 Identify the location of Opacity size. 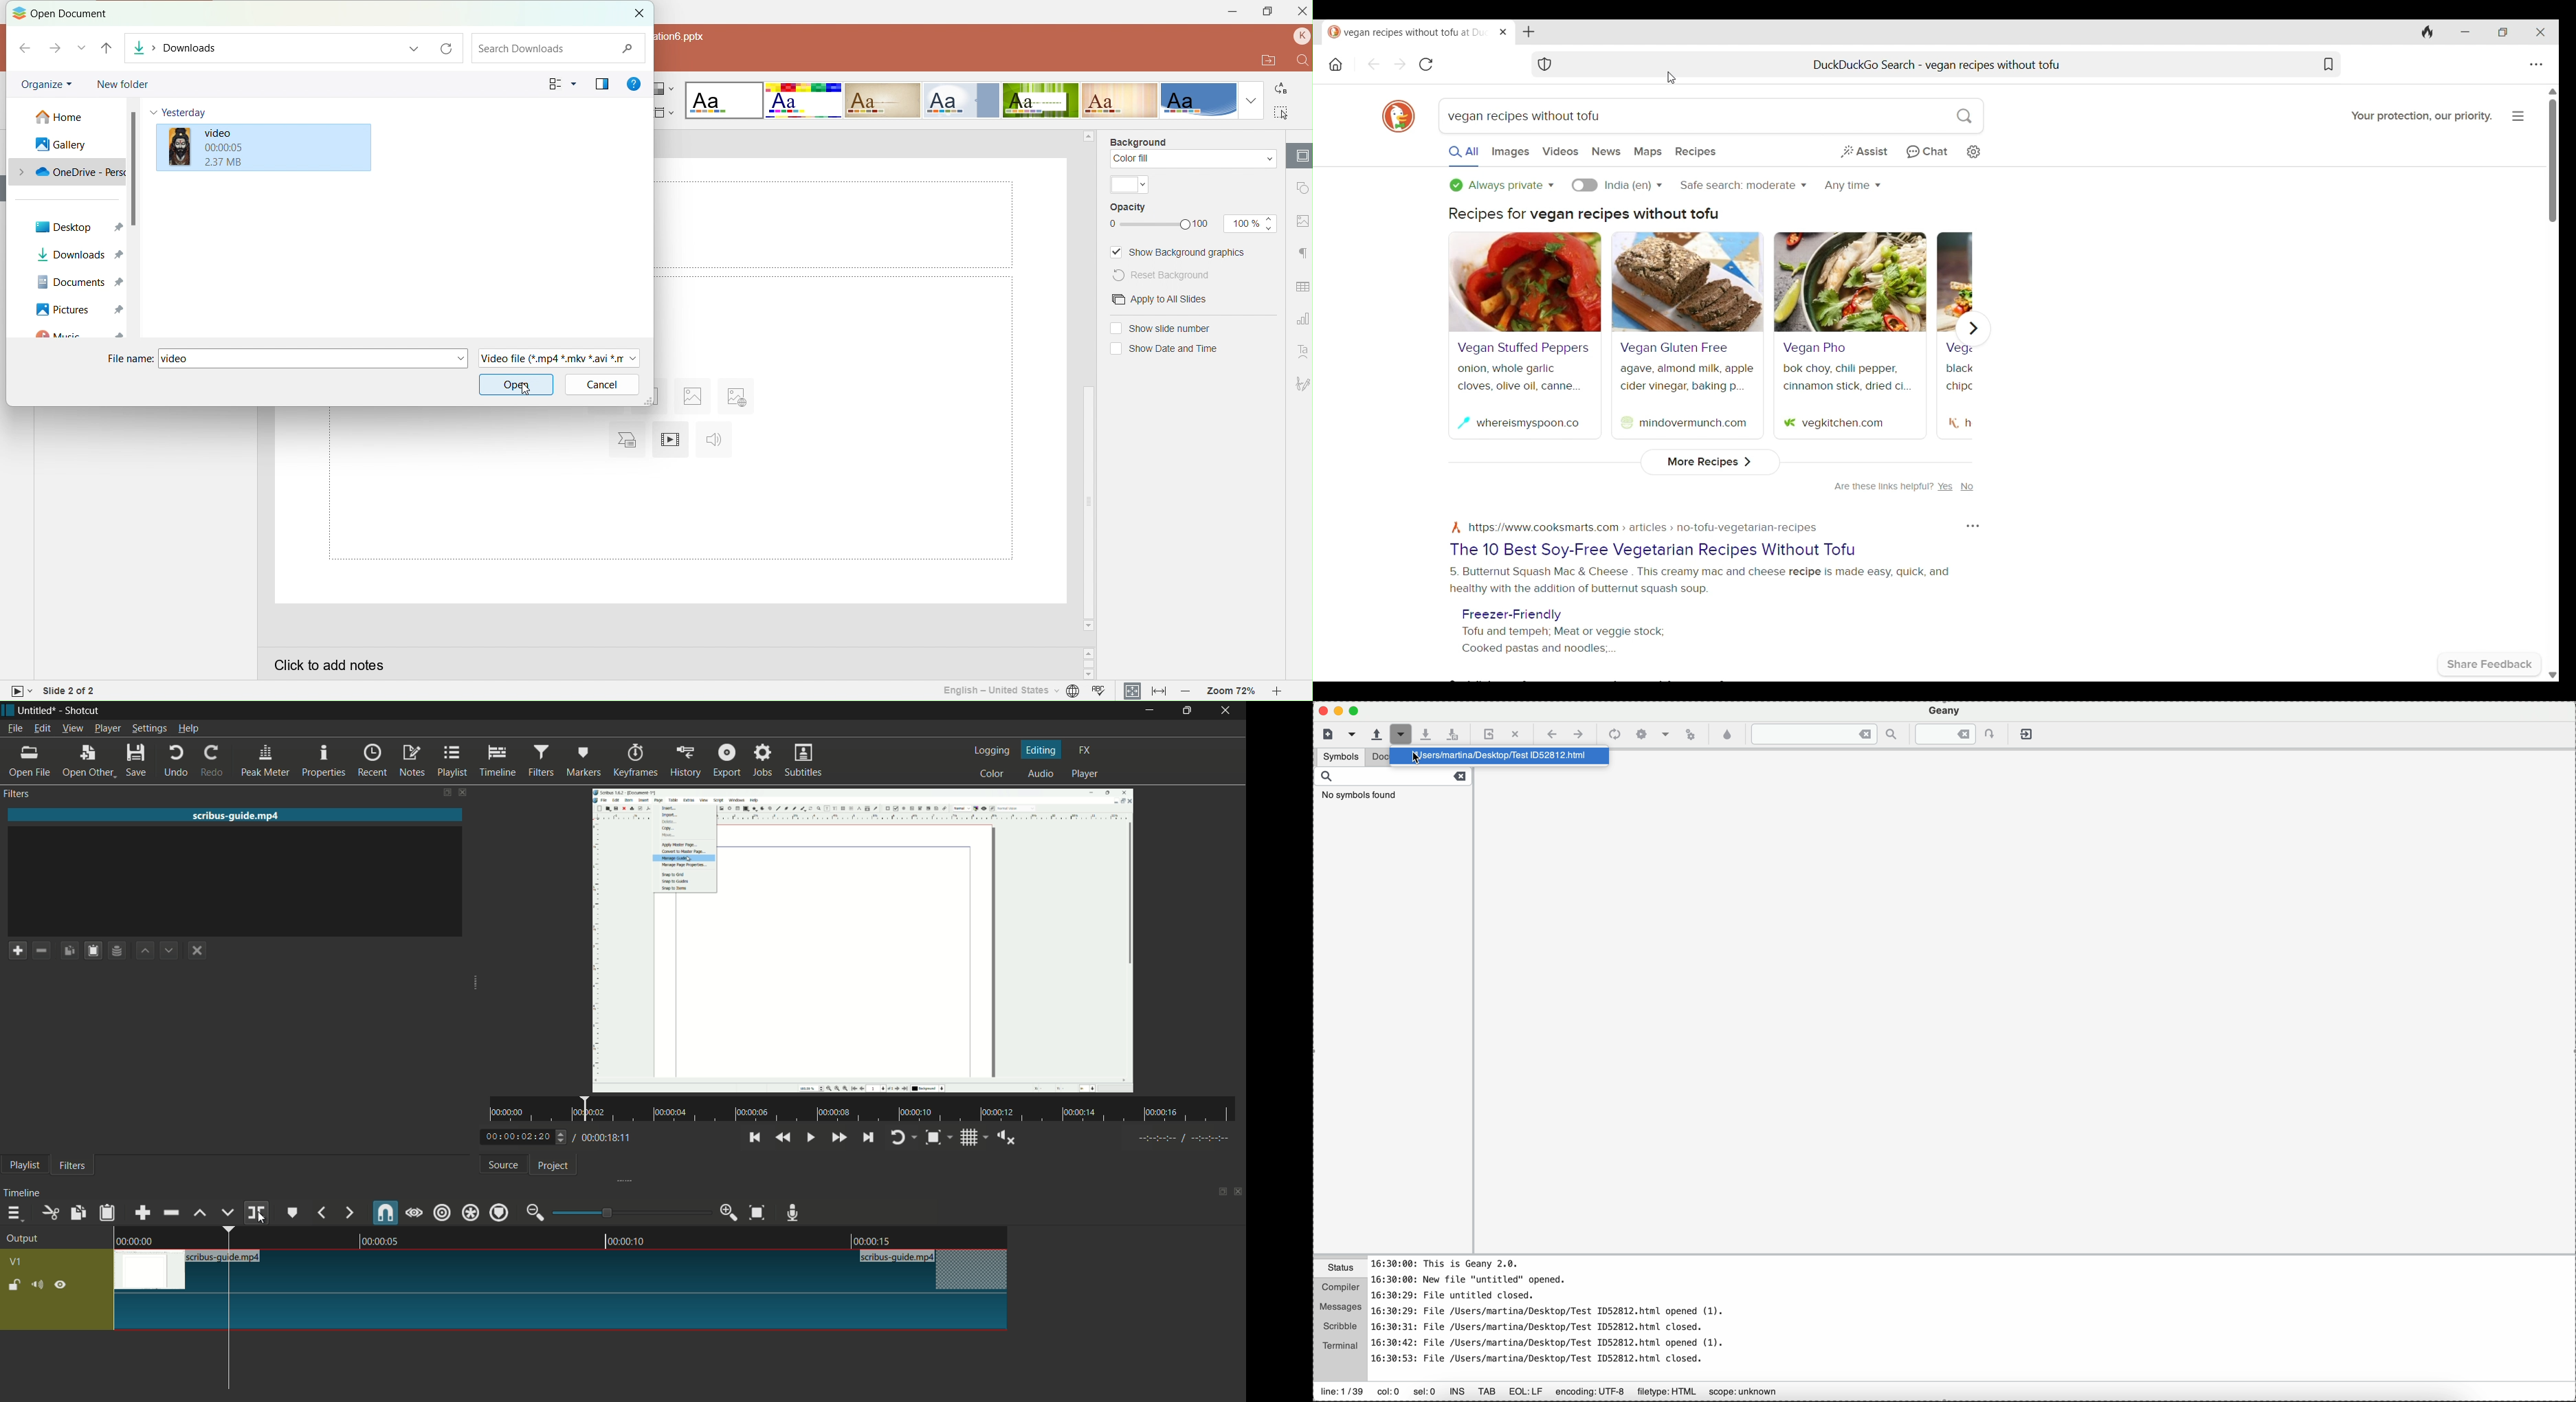
(1251, 223).